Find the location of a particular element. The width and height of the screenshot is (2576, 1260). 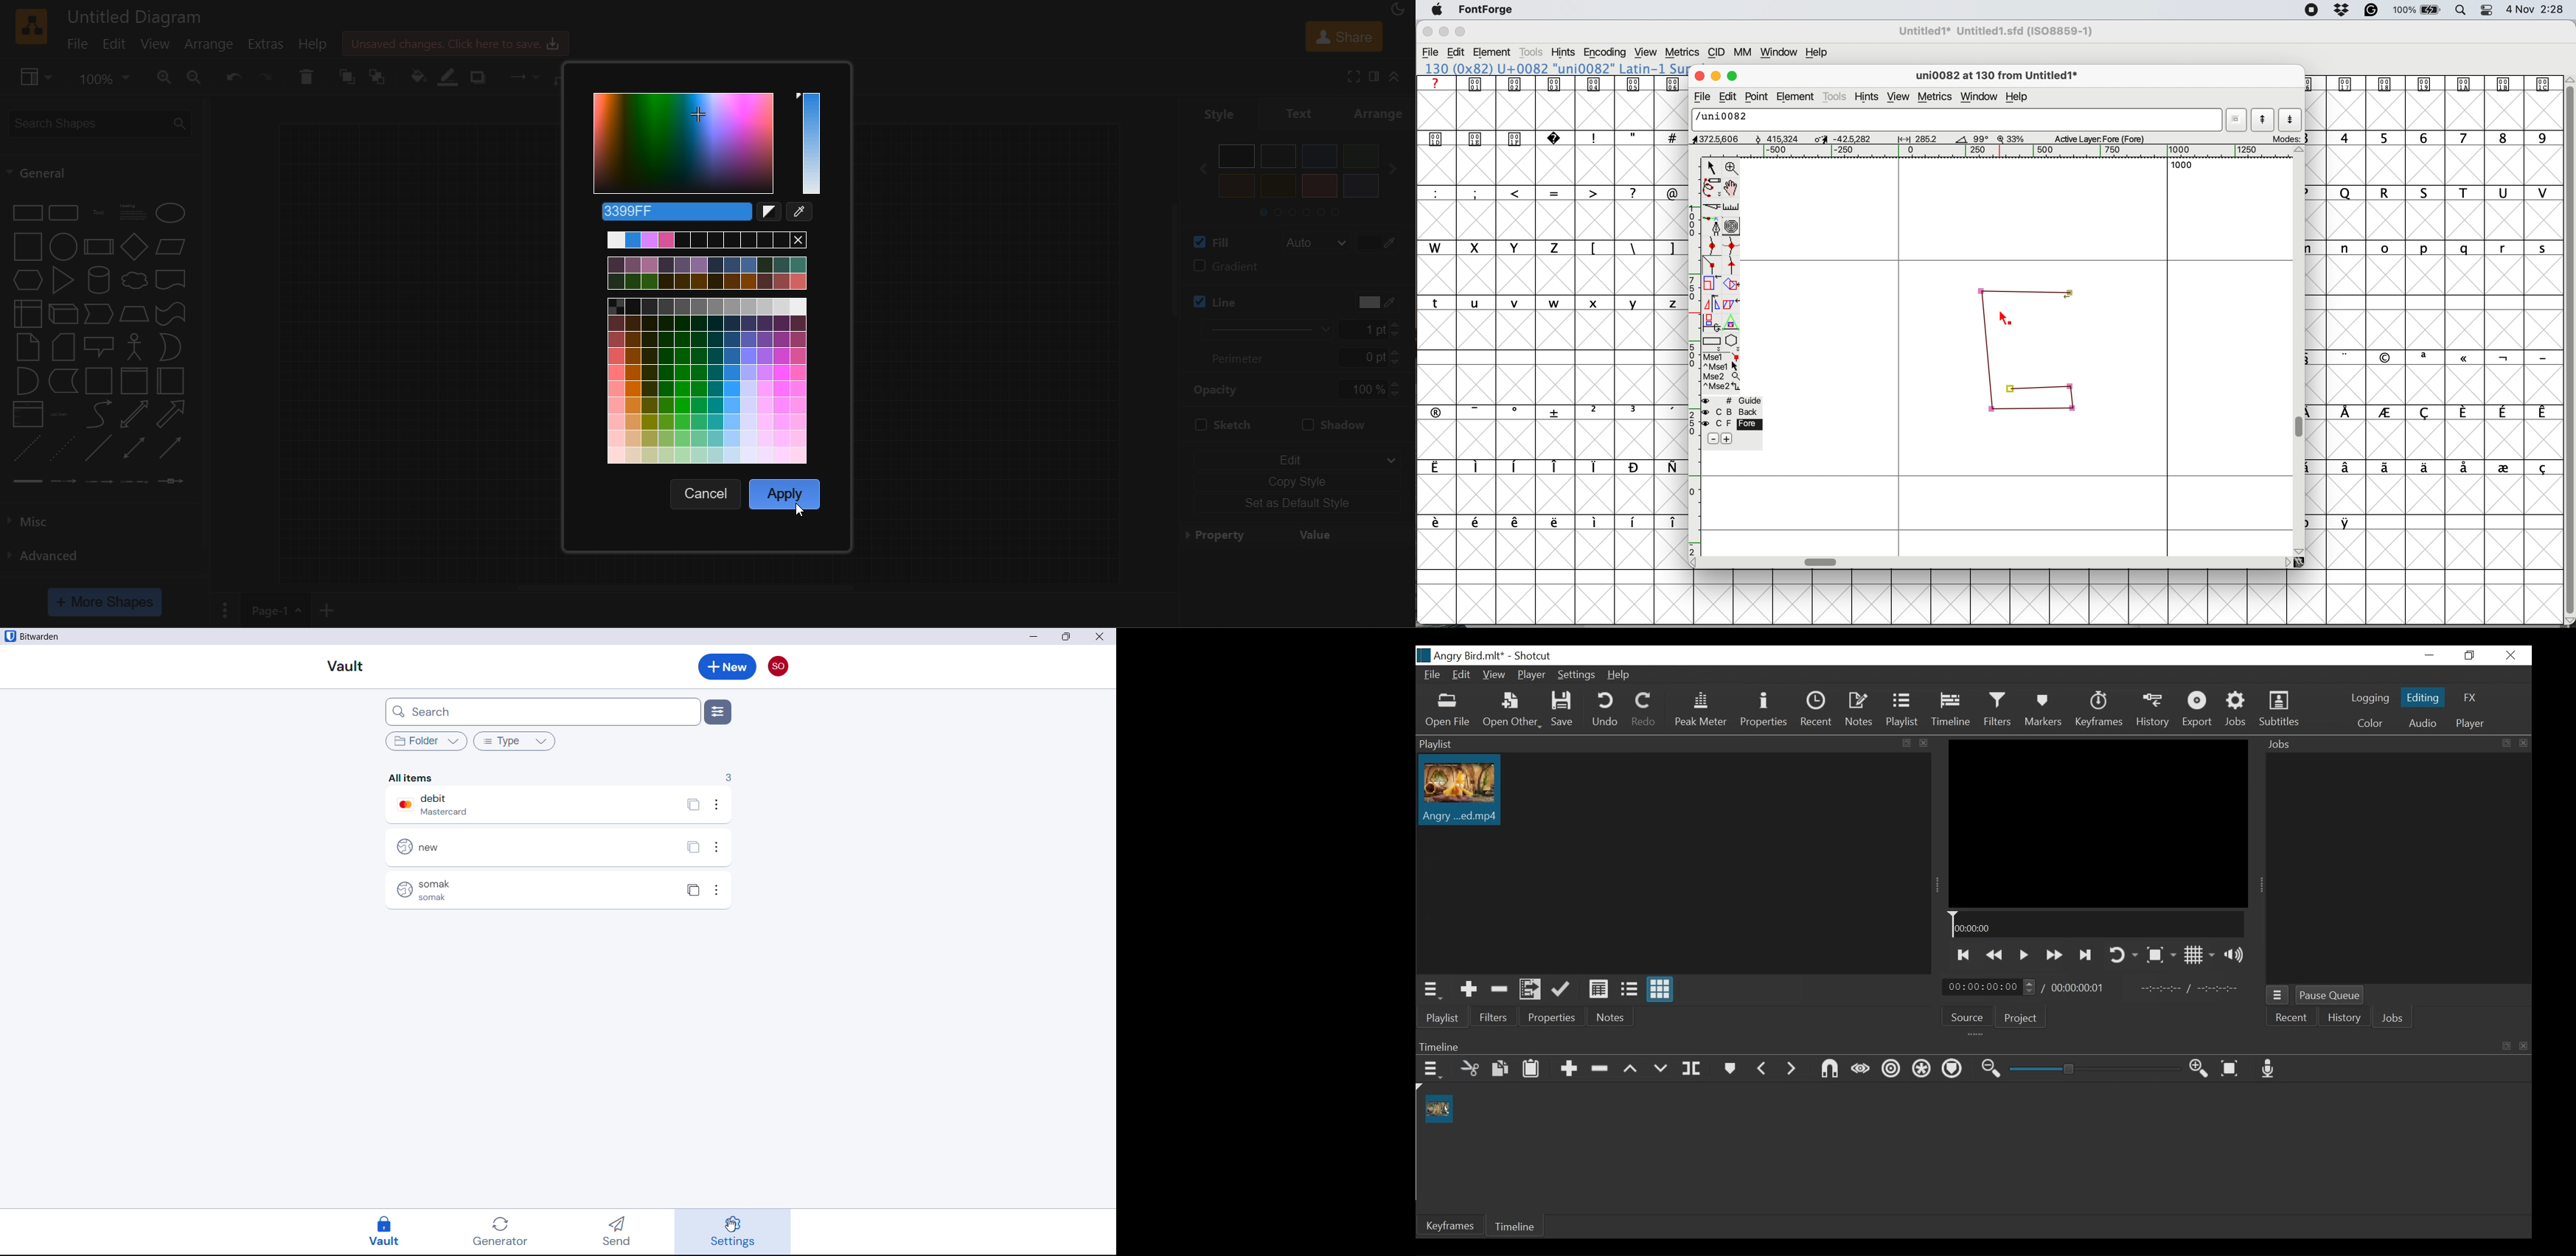

add a tangent point is located at coordinates (1733, 266).